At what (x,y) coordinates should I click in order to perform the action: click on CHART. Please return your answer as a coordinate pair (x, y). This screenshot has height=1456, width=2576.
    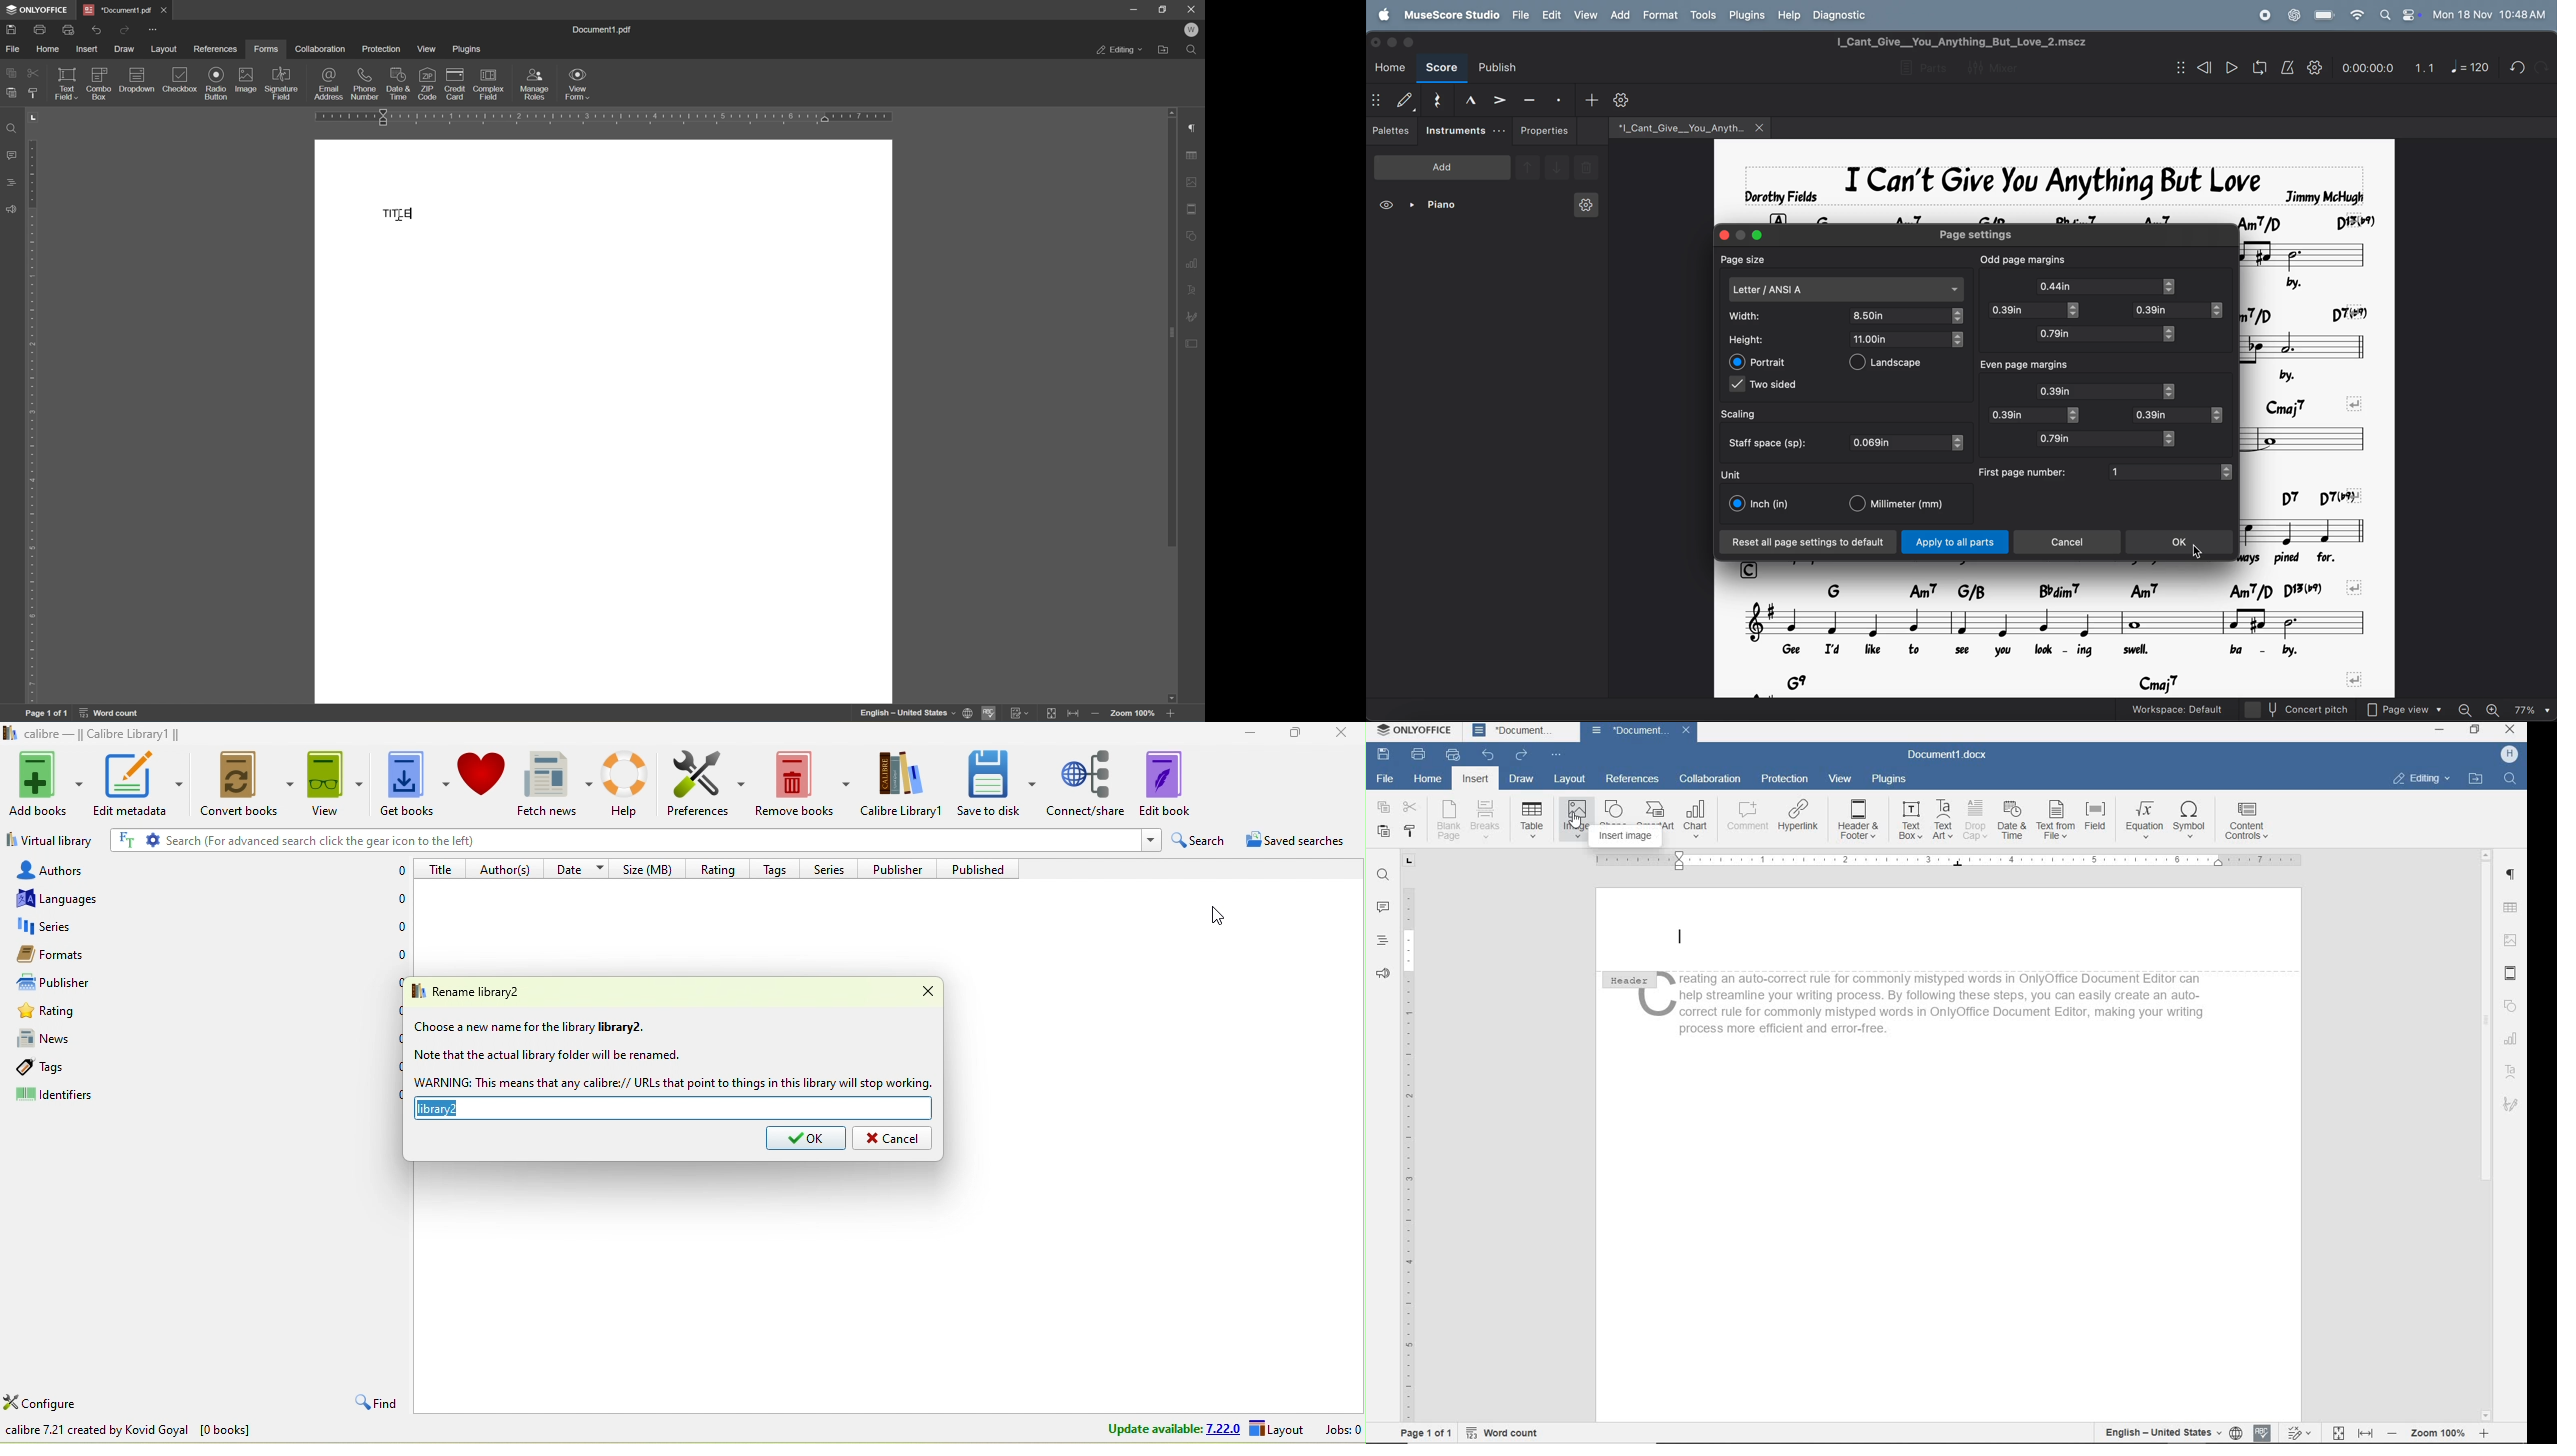
    Looking at the image, I should click on (1698, 822).